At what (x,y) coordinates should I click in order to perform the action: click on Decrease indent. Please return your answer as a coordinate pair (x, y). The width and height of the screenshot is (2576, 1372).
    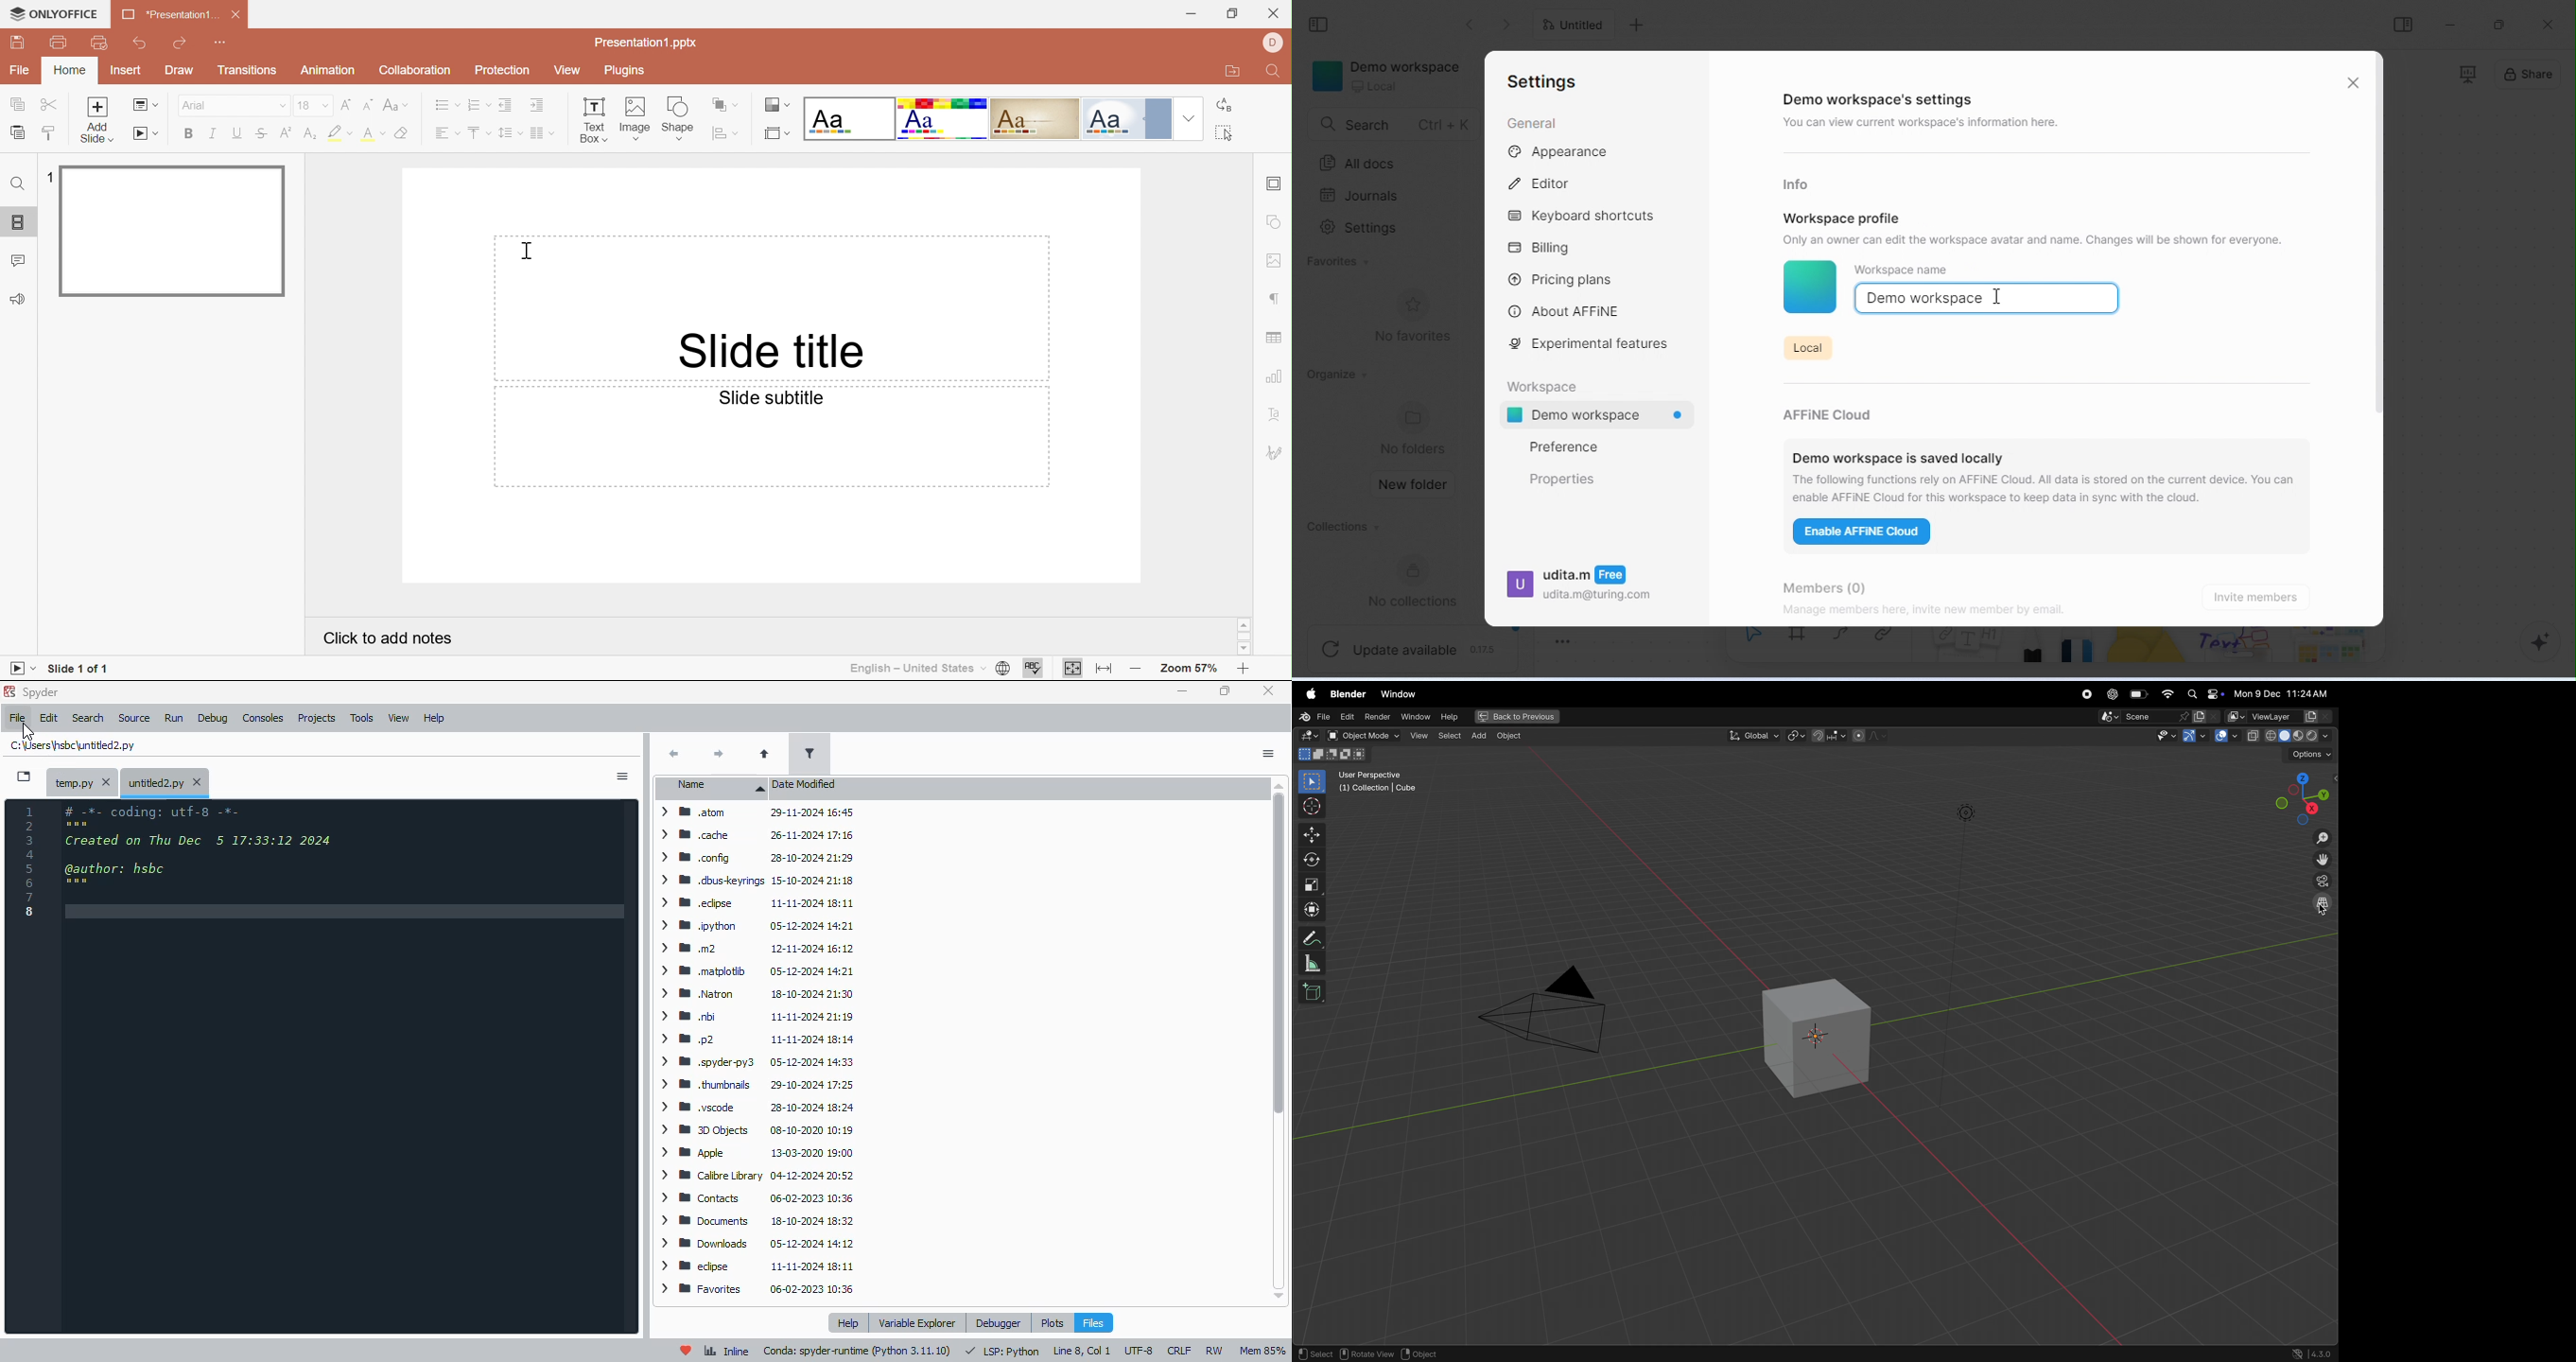
    Looking at the image, I should click on (504, 105).